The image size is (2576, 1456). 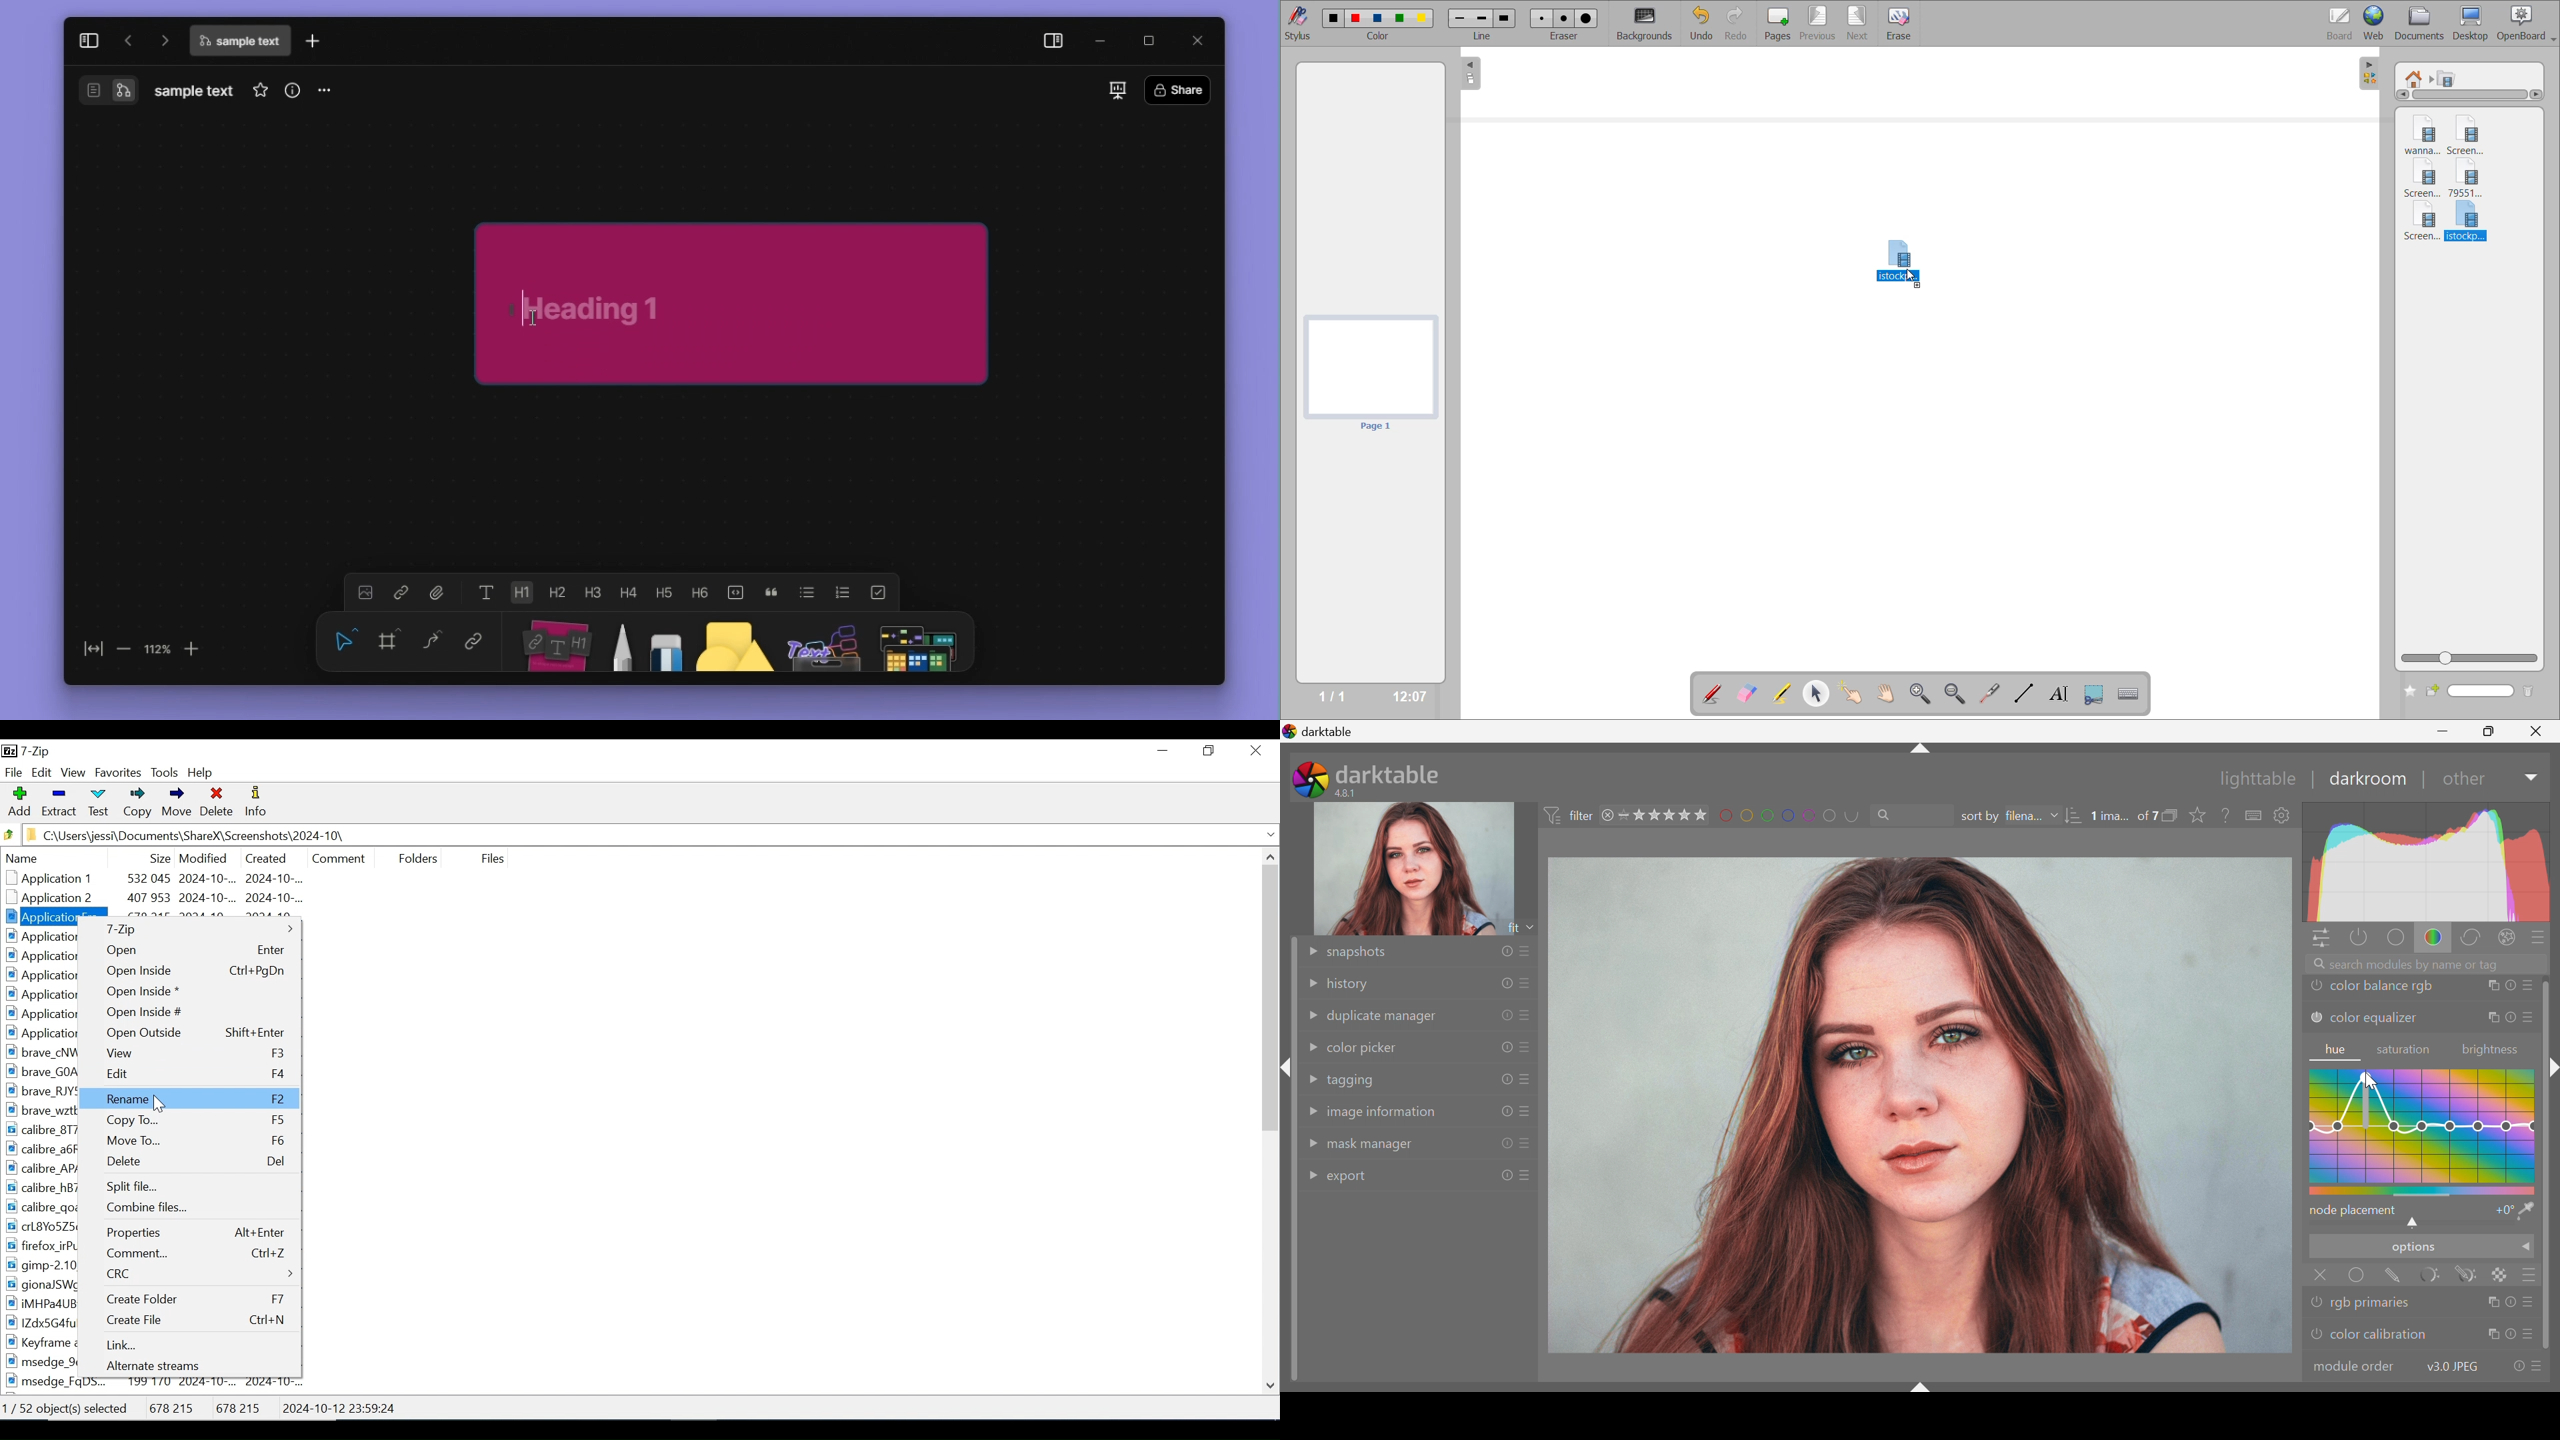 What do you see at coordinates (1383, 1017) in the screenshot?
I see `duplicate manager` at bounding box center [1383, 1017].